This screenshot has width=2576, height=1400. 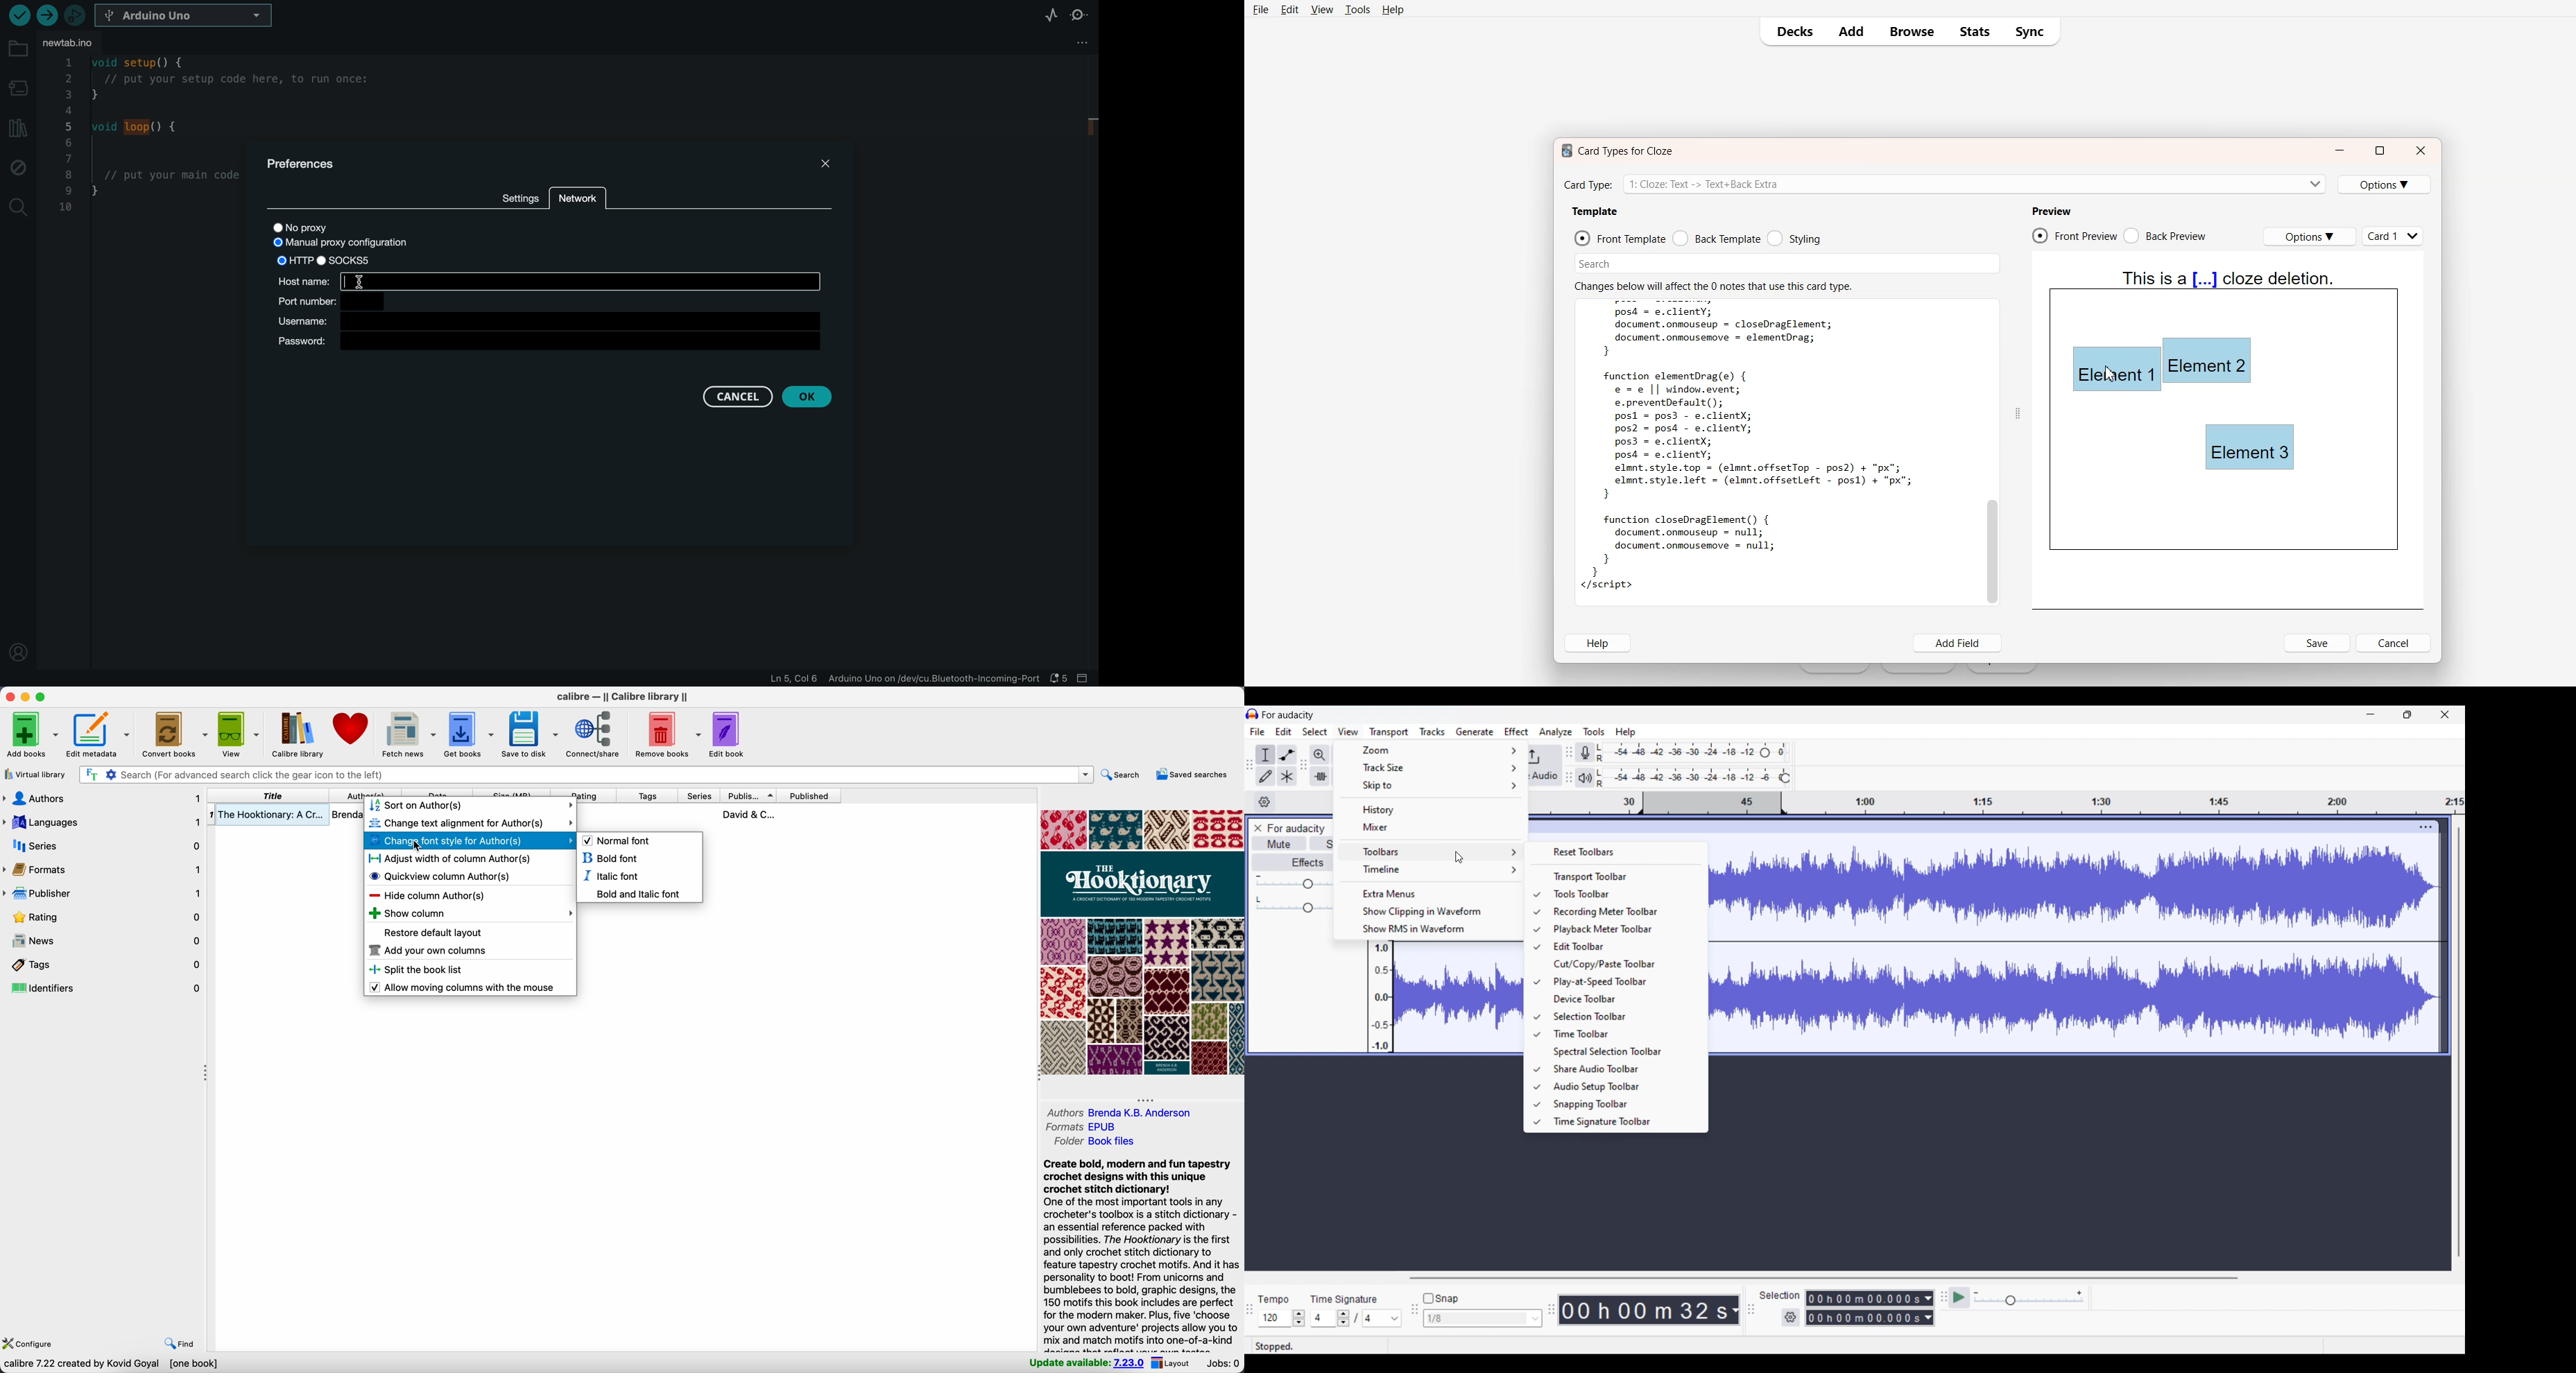 I want to click on Share audio toolbar, so click(x=1623, y=1069).